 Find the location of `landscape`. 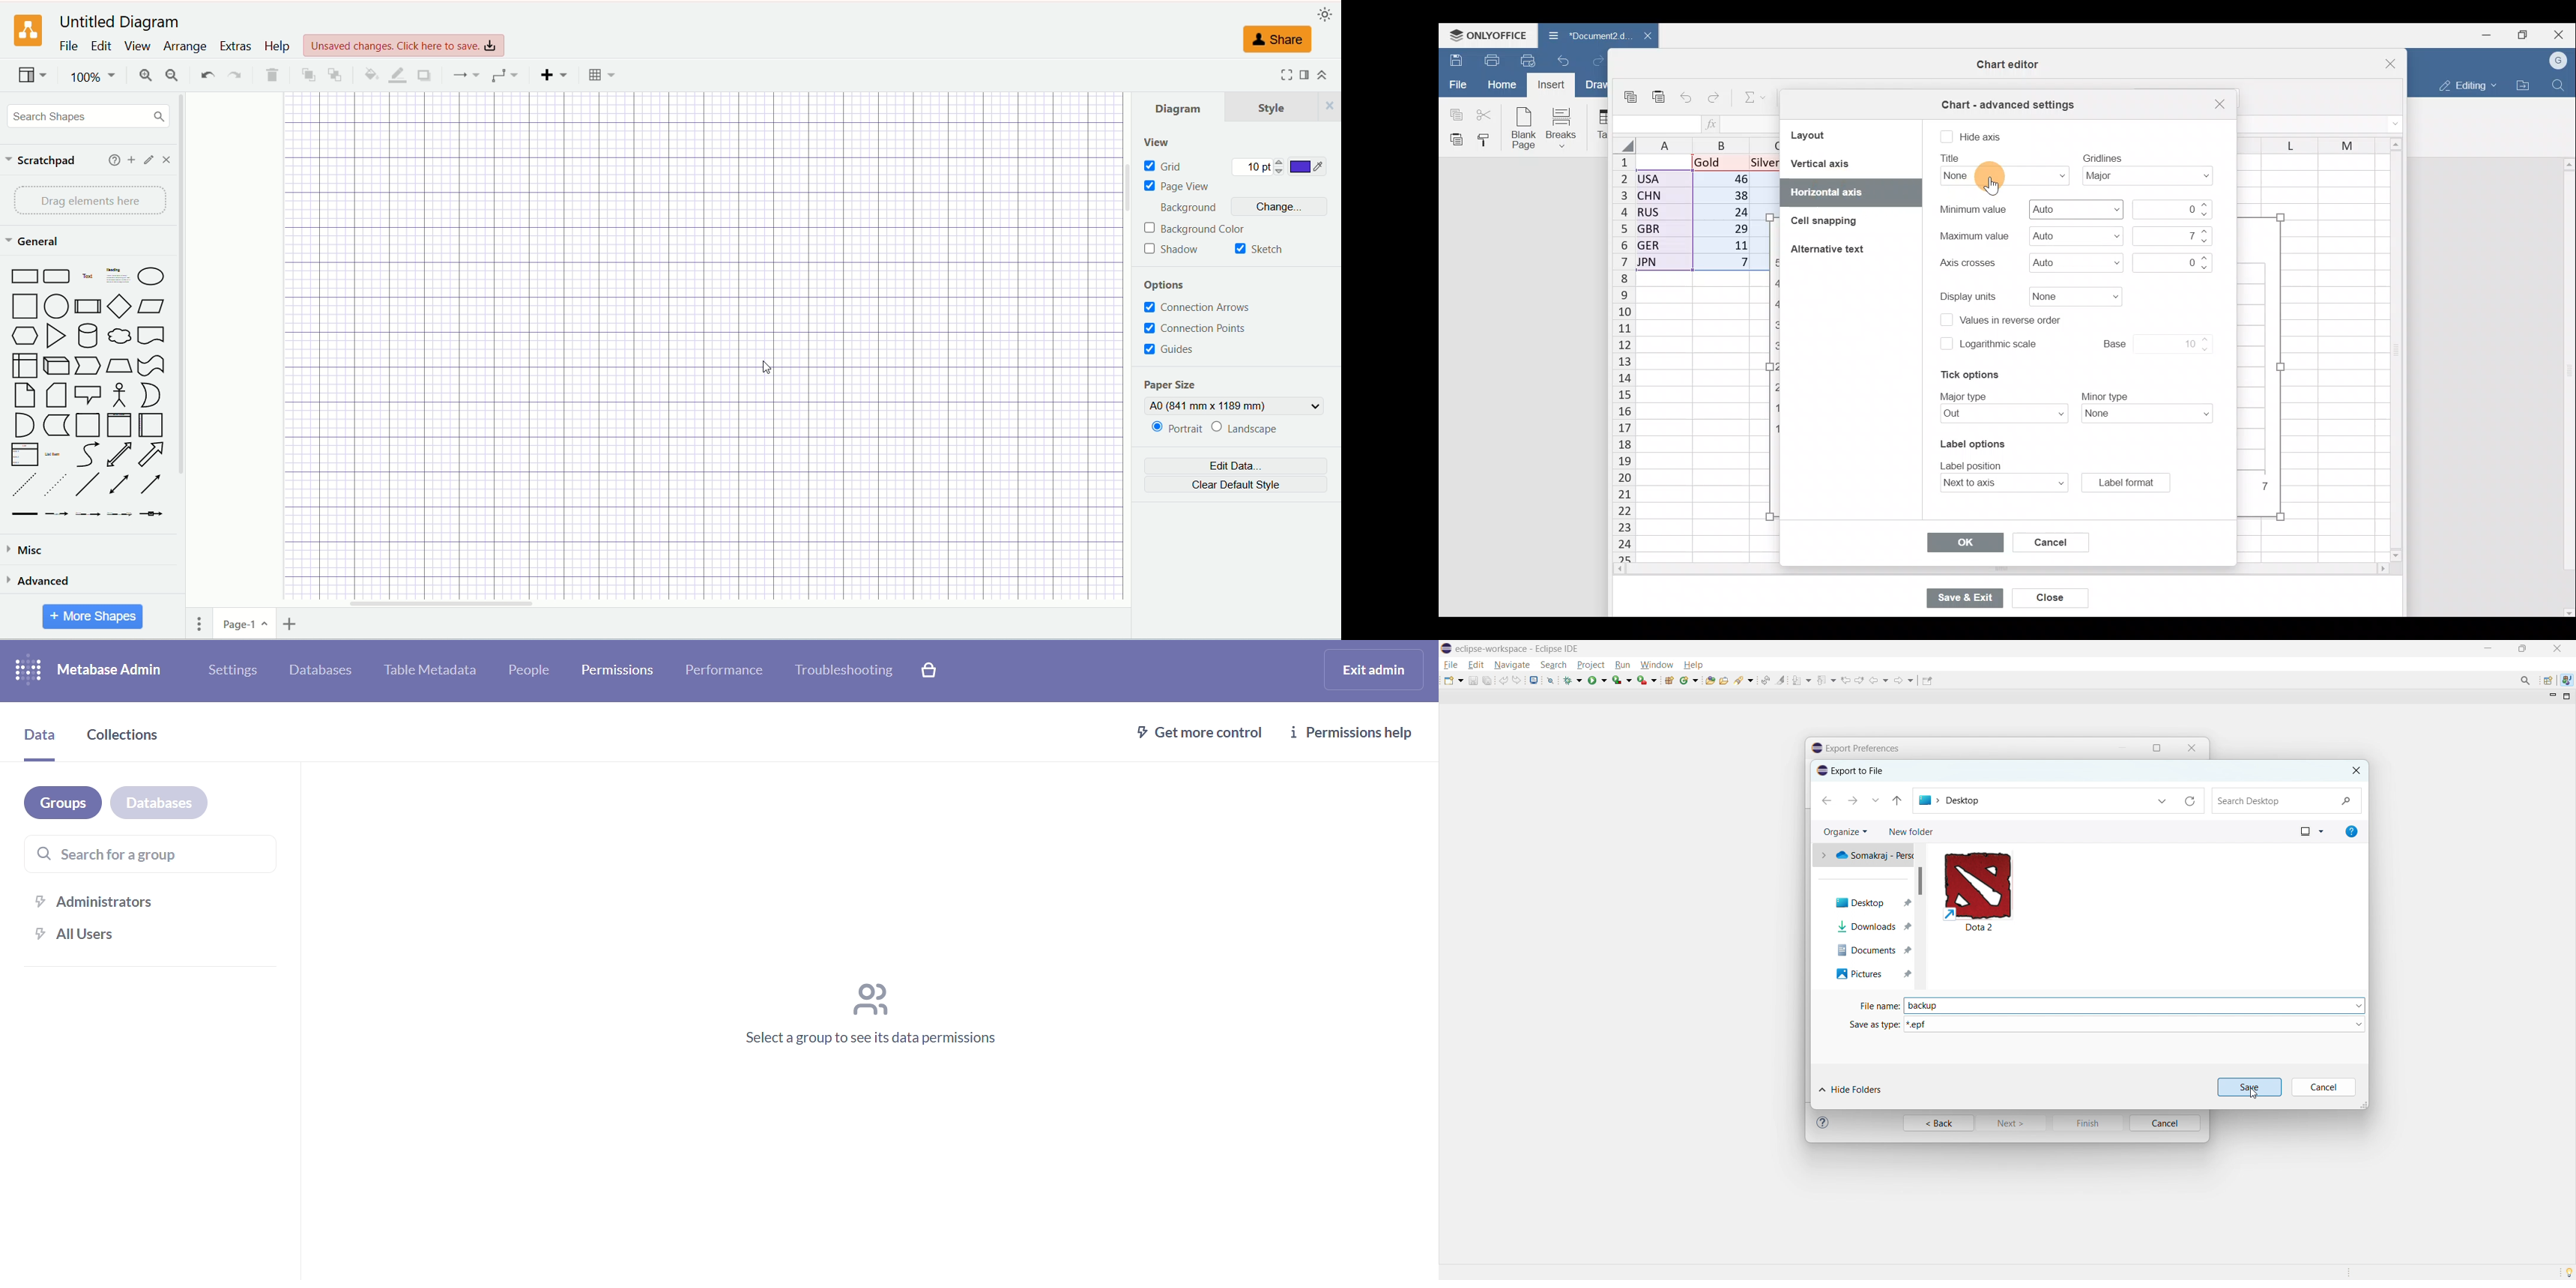

landscape is located at coordinates (1256, 428).